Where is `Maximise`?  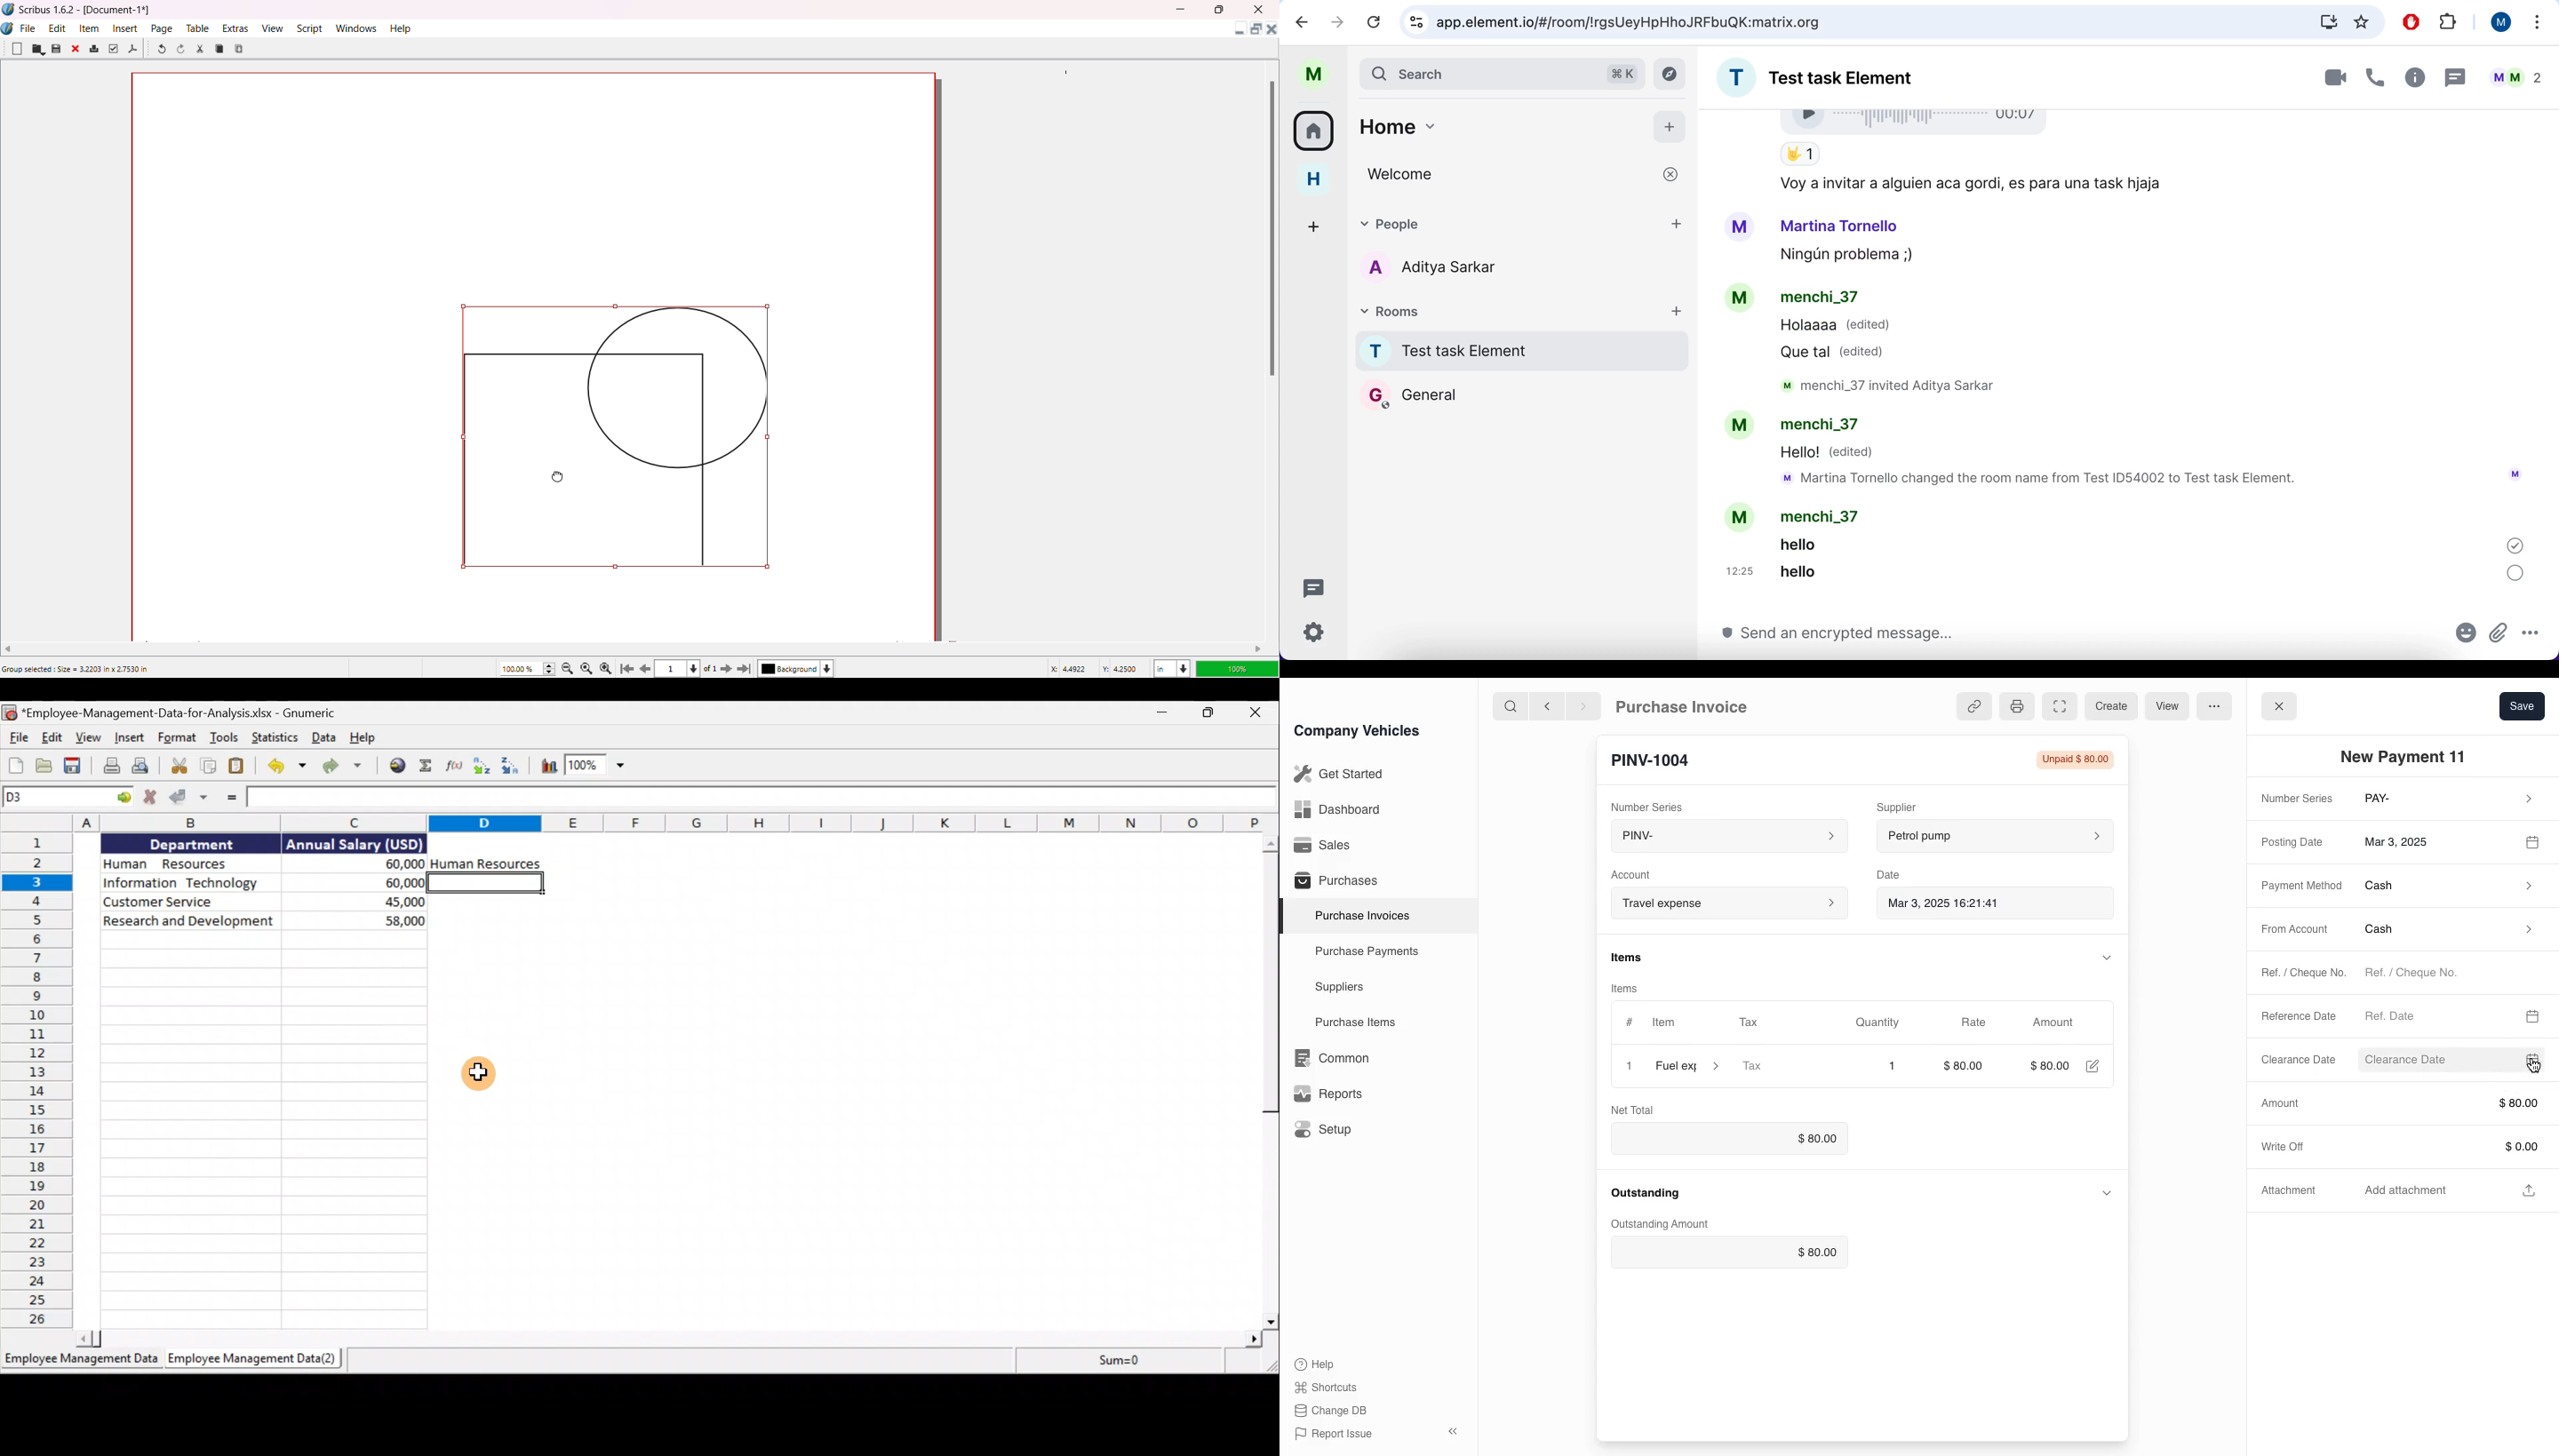 Maximise is located at coordinates (1203, 717).